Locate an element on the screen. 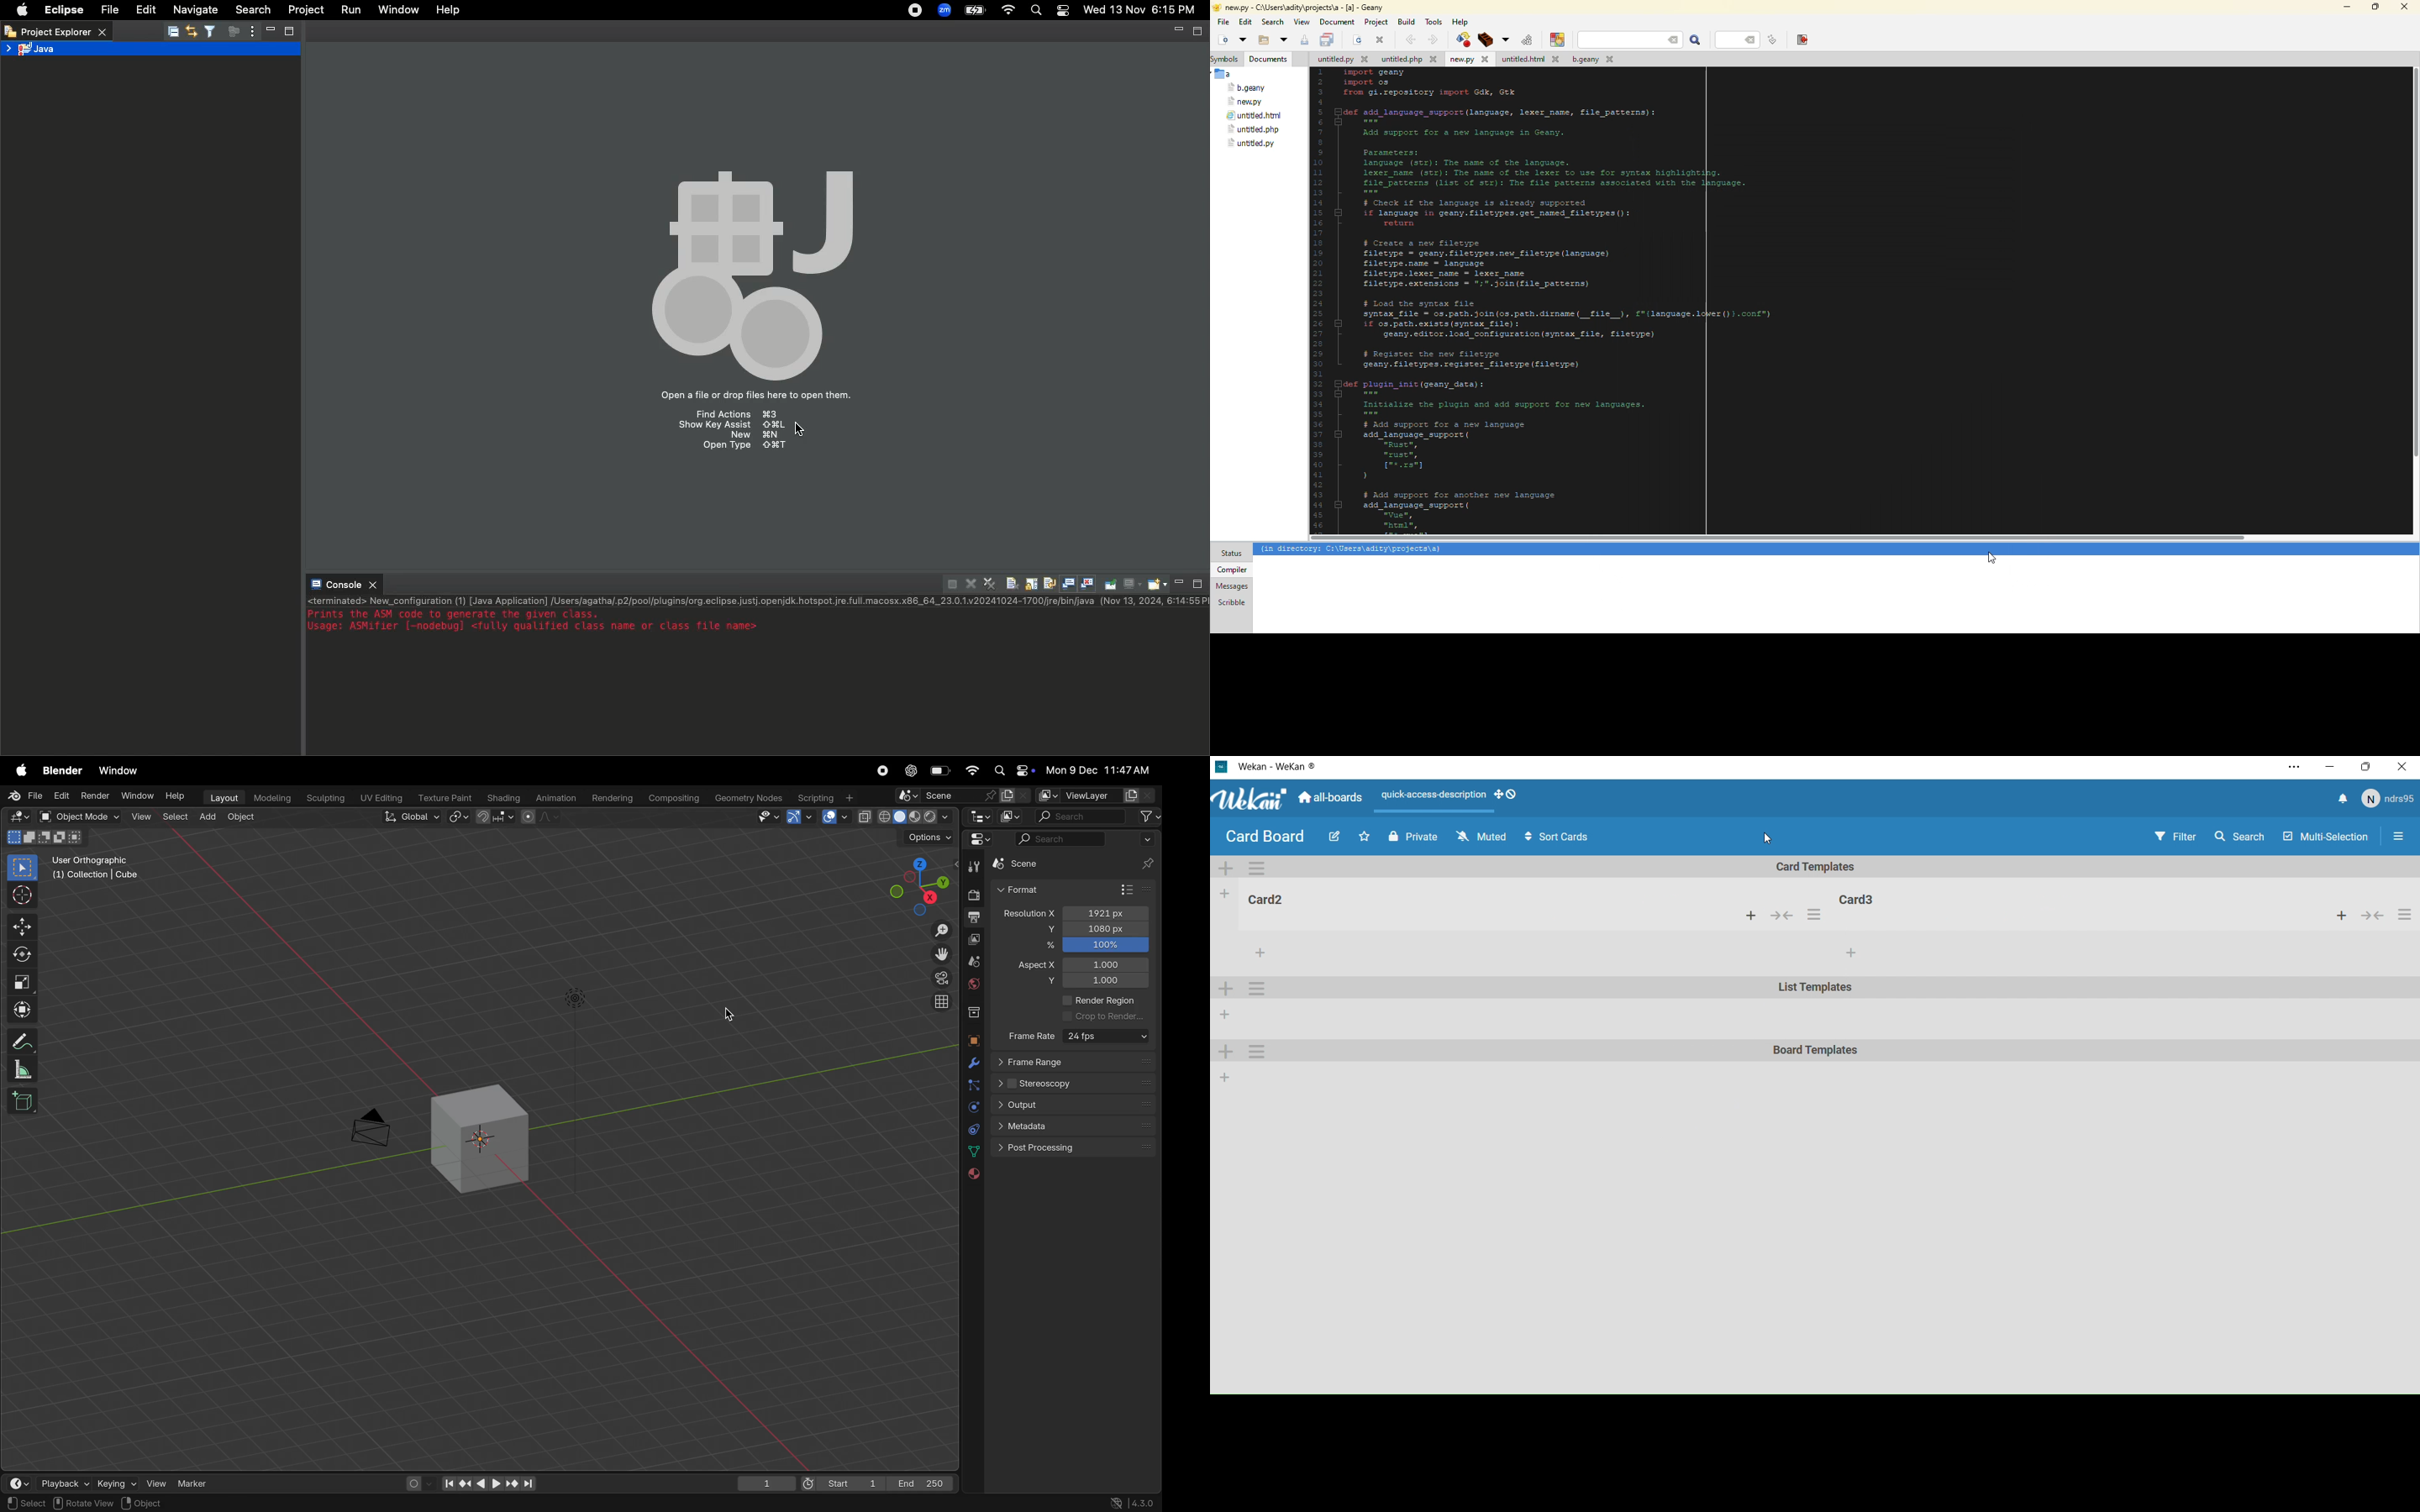 The height and width of the screenshot is (1512, 2436). render  is located at coordinates (975, 895).